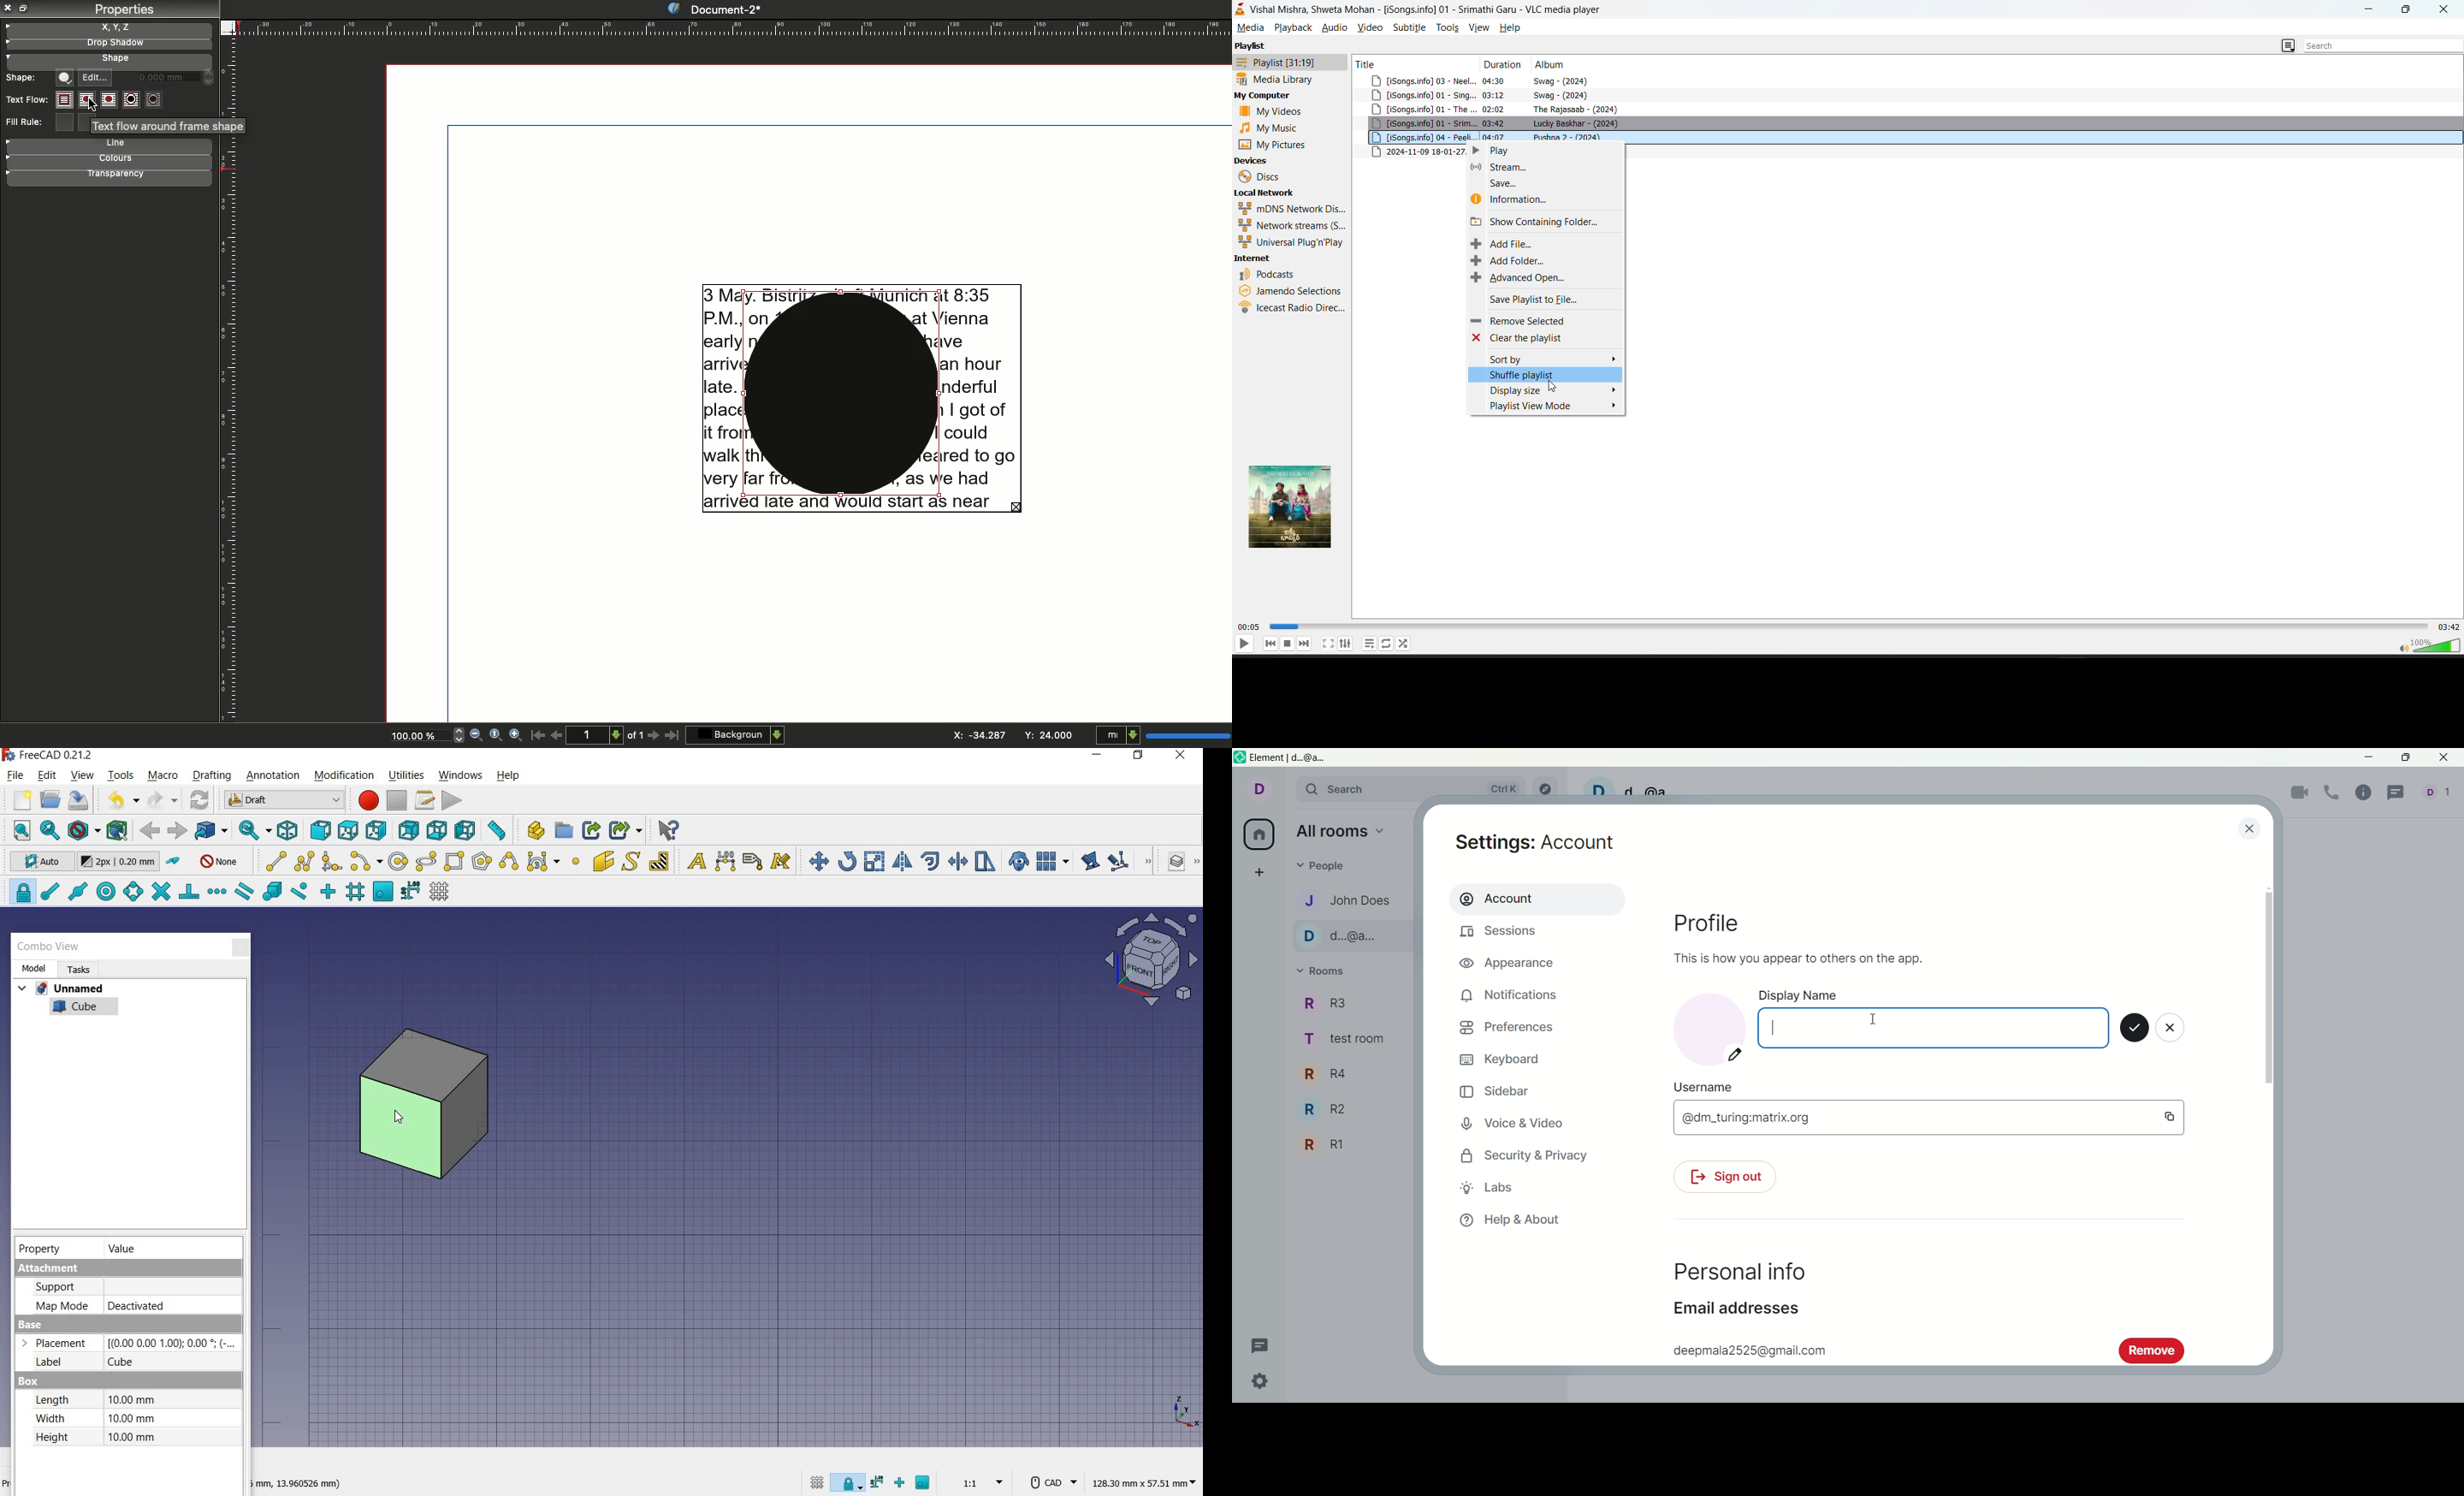 The width and height of the screenshot is (2464, 1512). What do you see at coordinates (1257, 835) in the screenshot?
I see `all room` at bounding box center [1257, 835].